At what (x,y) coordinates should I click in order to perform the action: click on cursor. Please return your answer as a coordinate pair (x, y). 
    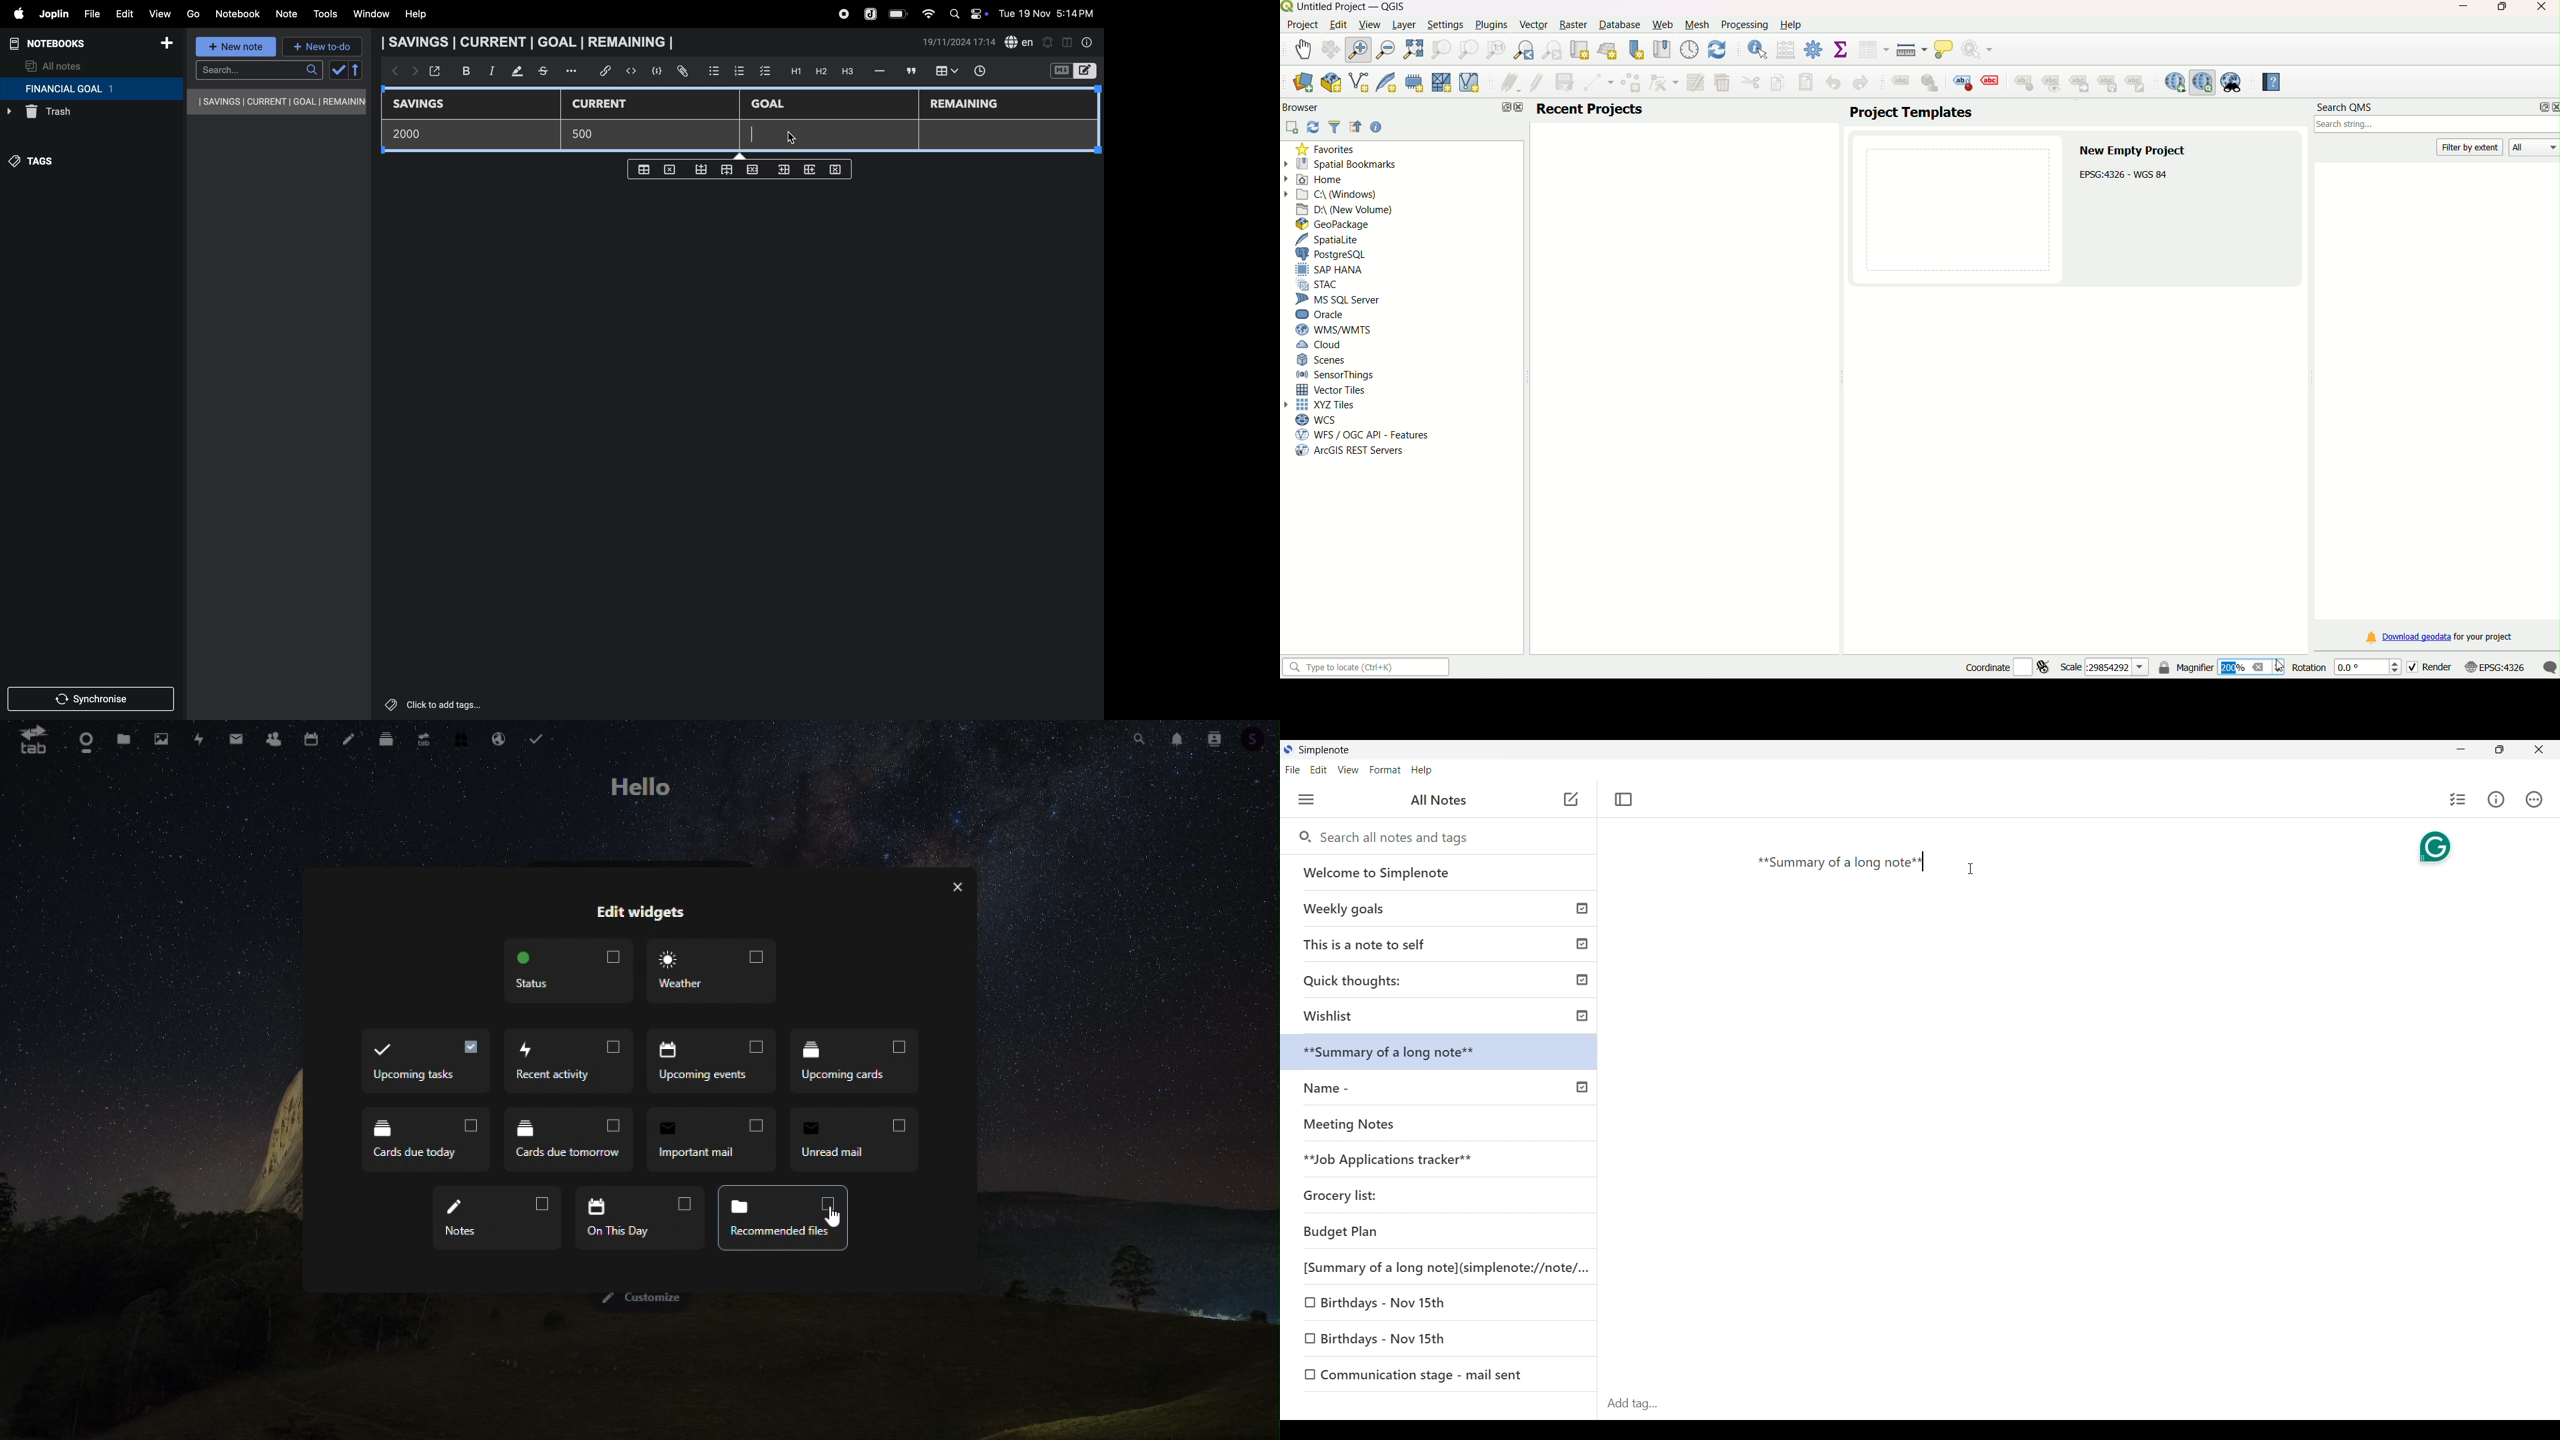
    Looking at the image, I should click on (801, 137).